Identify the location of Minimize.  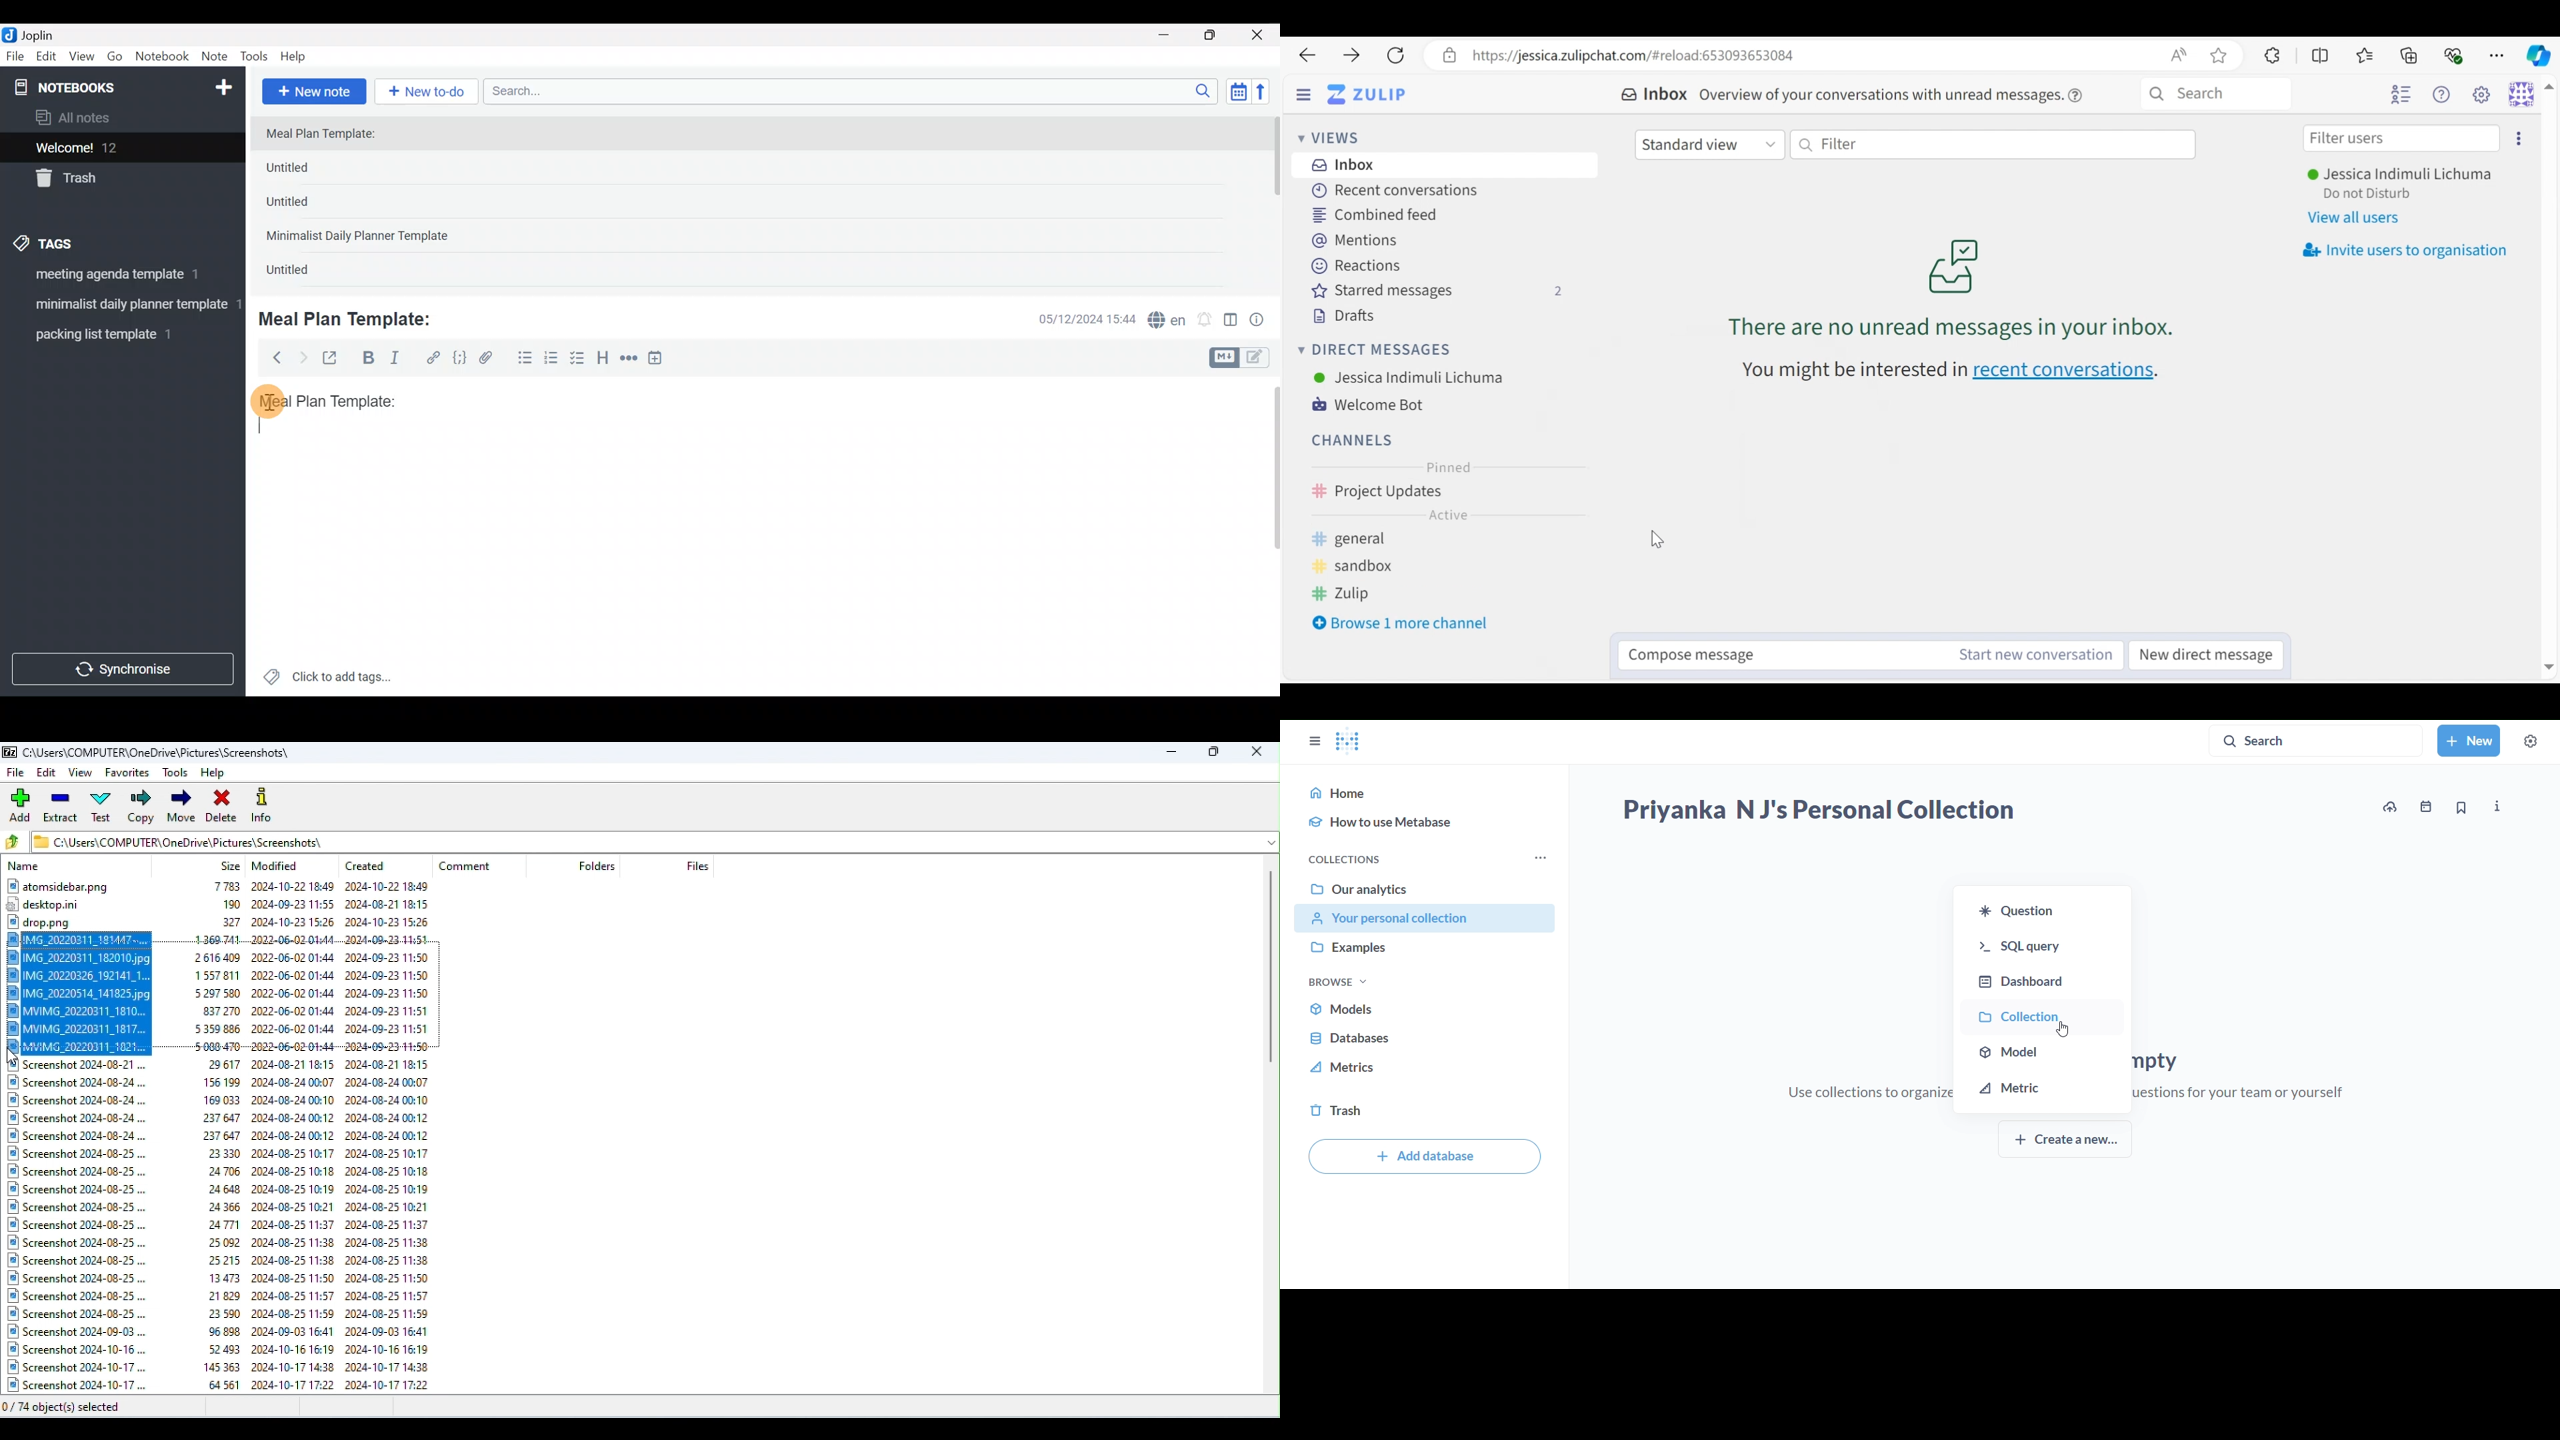
(1171, 33).